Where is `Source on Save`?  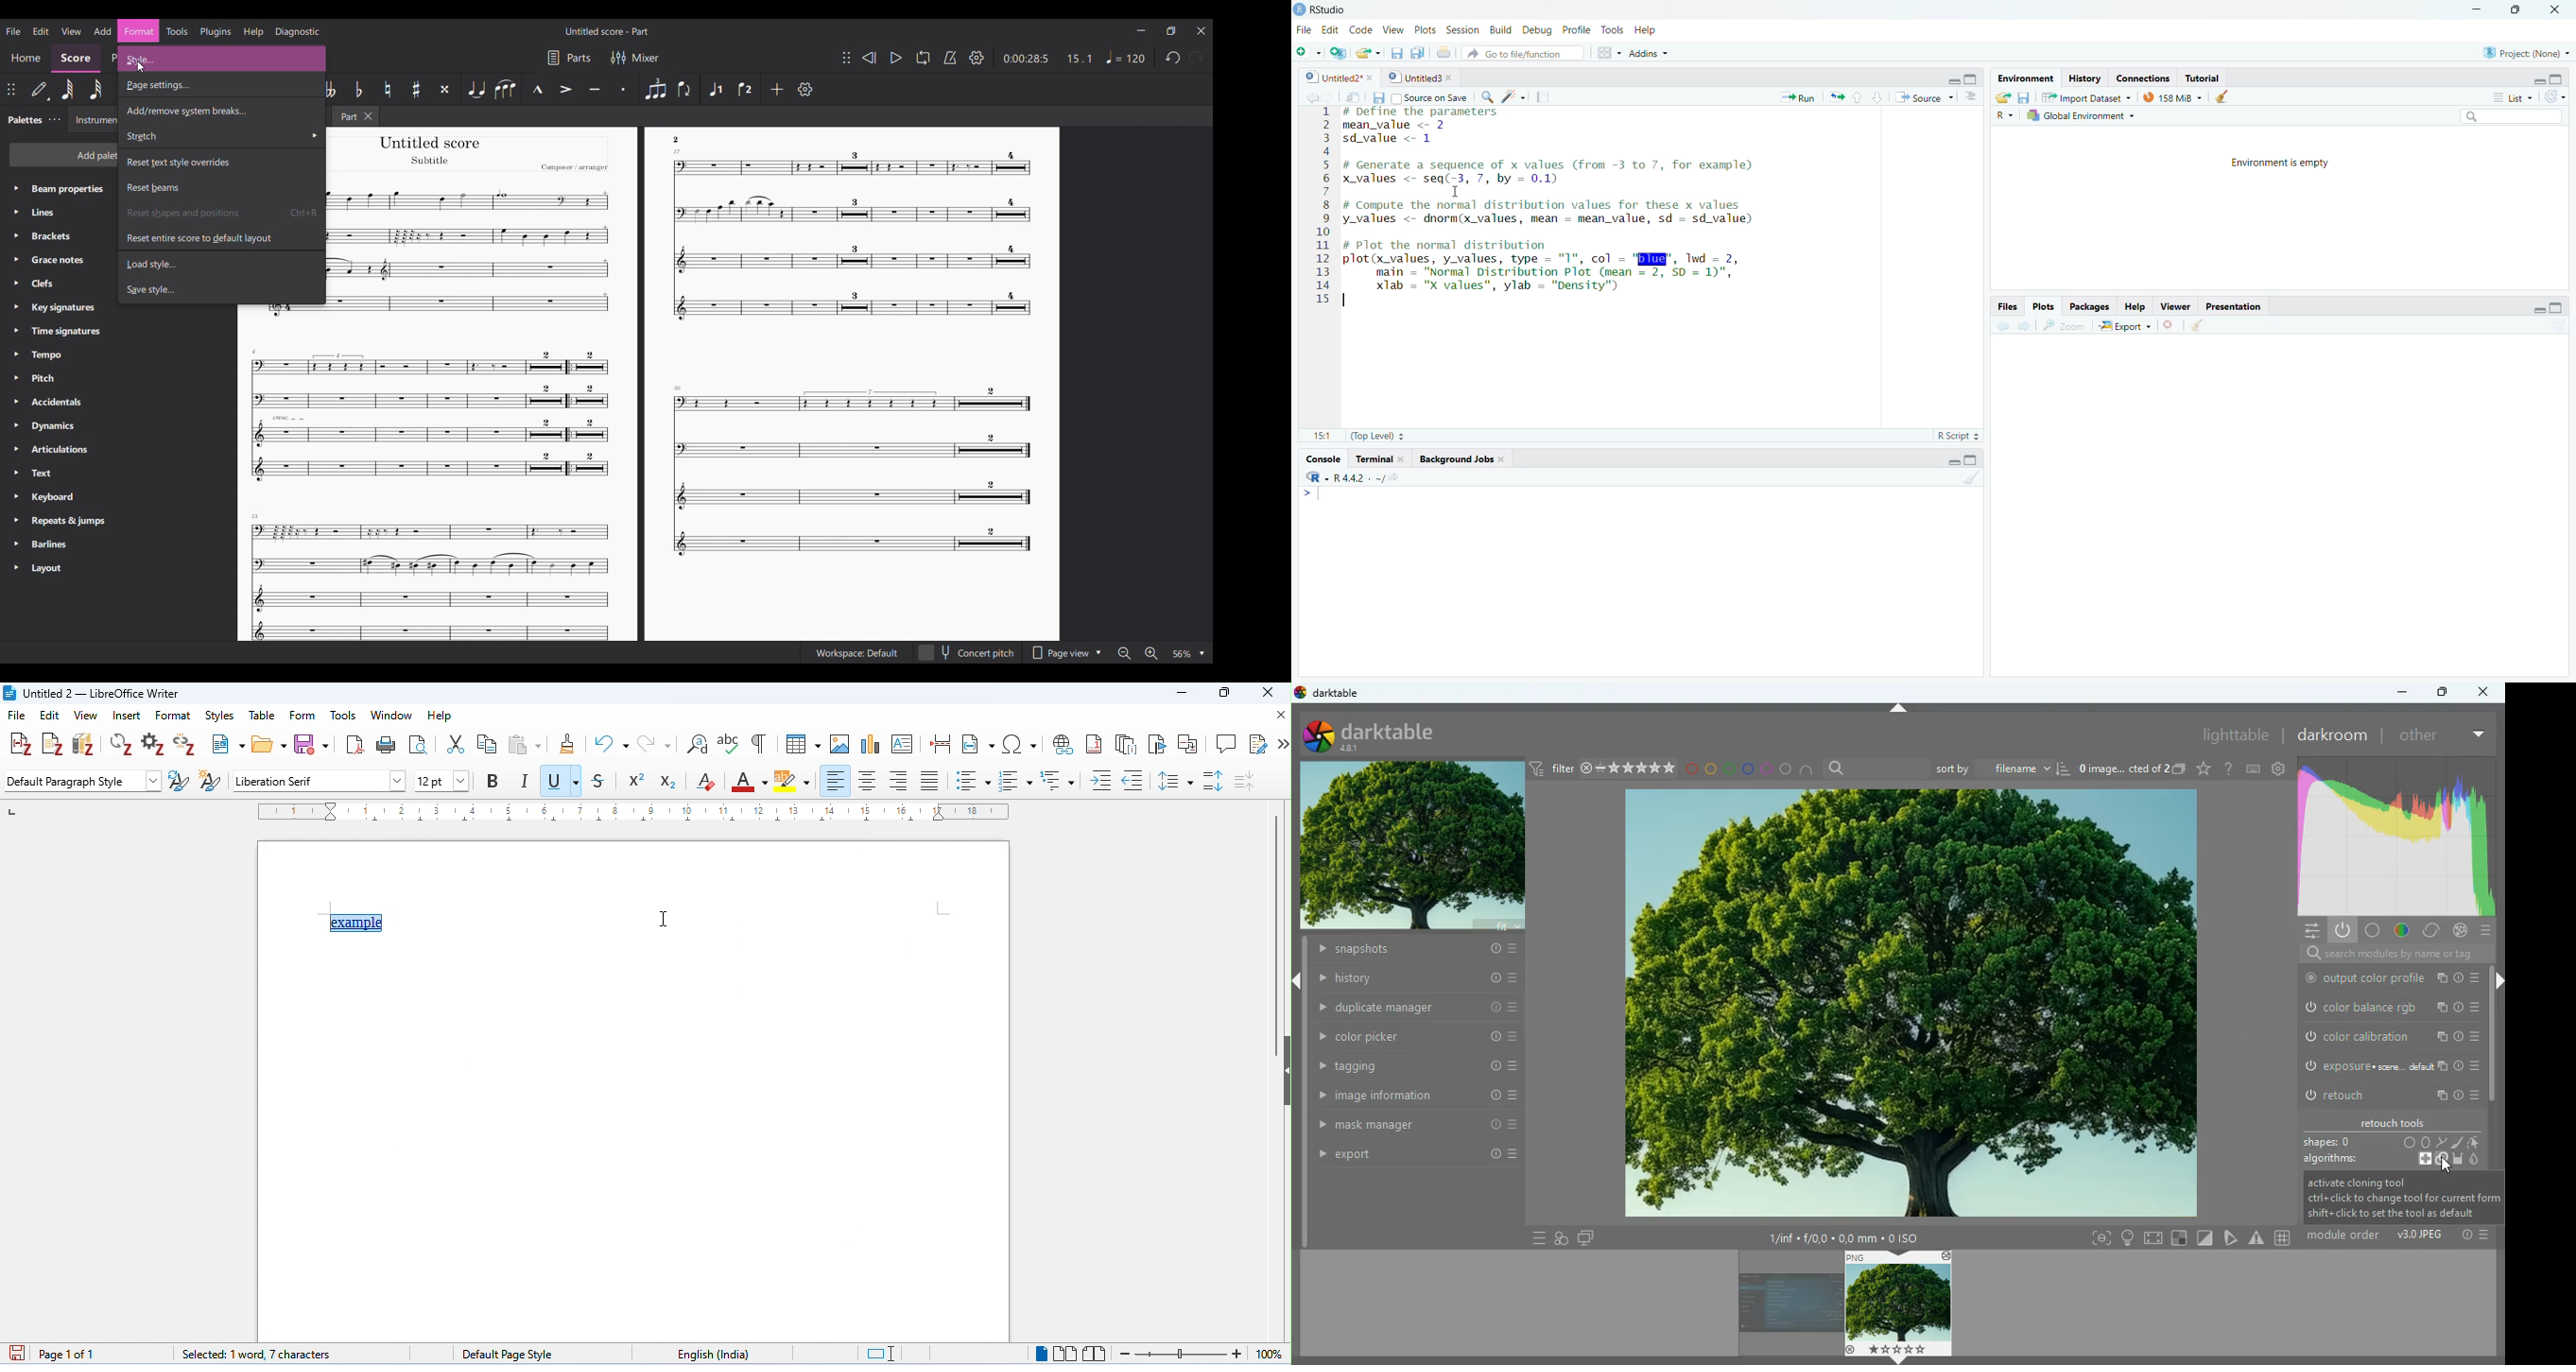
Source on Save is located at coordinates (1432, 97).